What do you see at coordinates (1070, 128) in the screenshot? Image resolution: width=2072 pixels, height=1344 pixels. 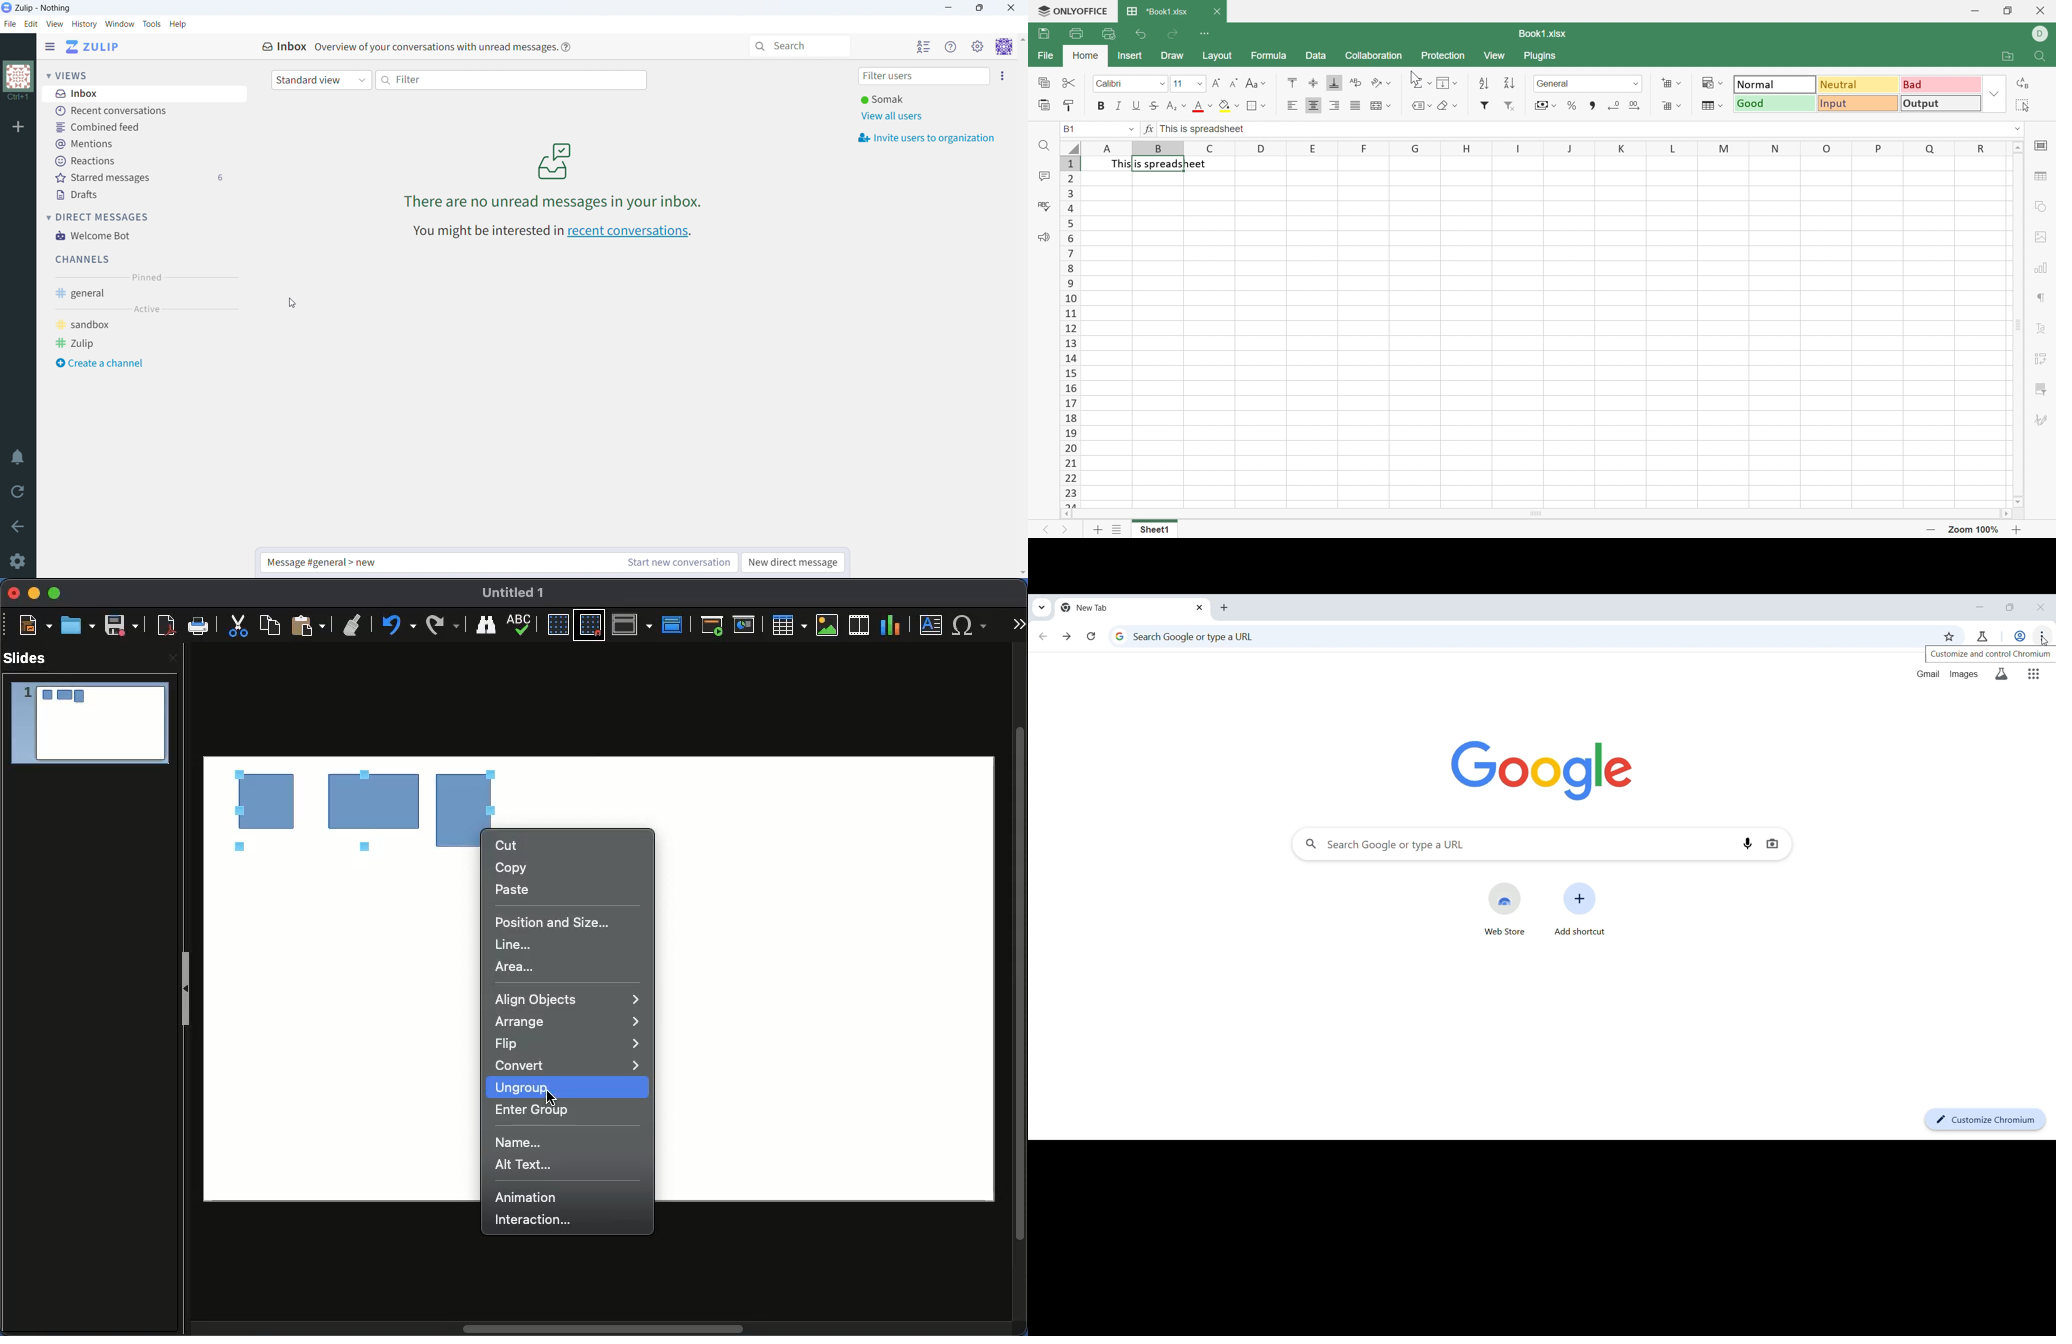 I see `A1` at bounding box center [1070, 128].